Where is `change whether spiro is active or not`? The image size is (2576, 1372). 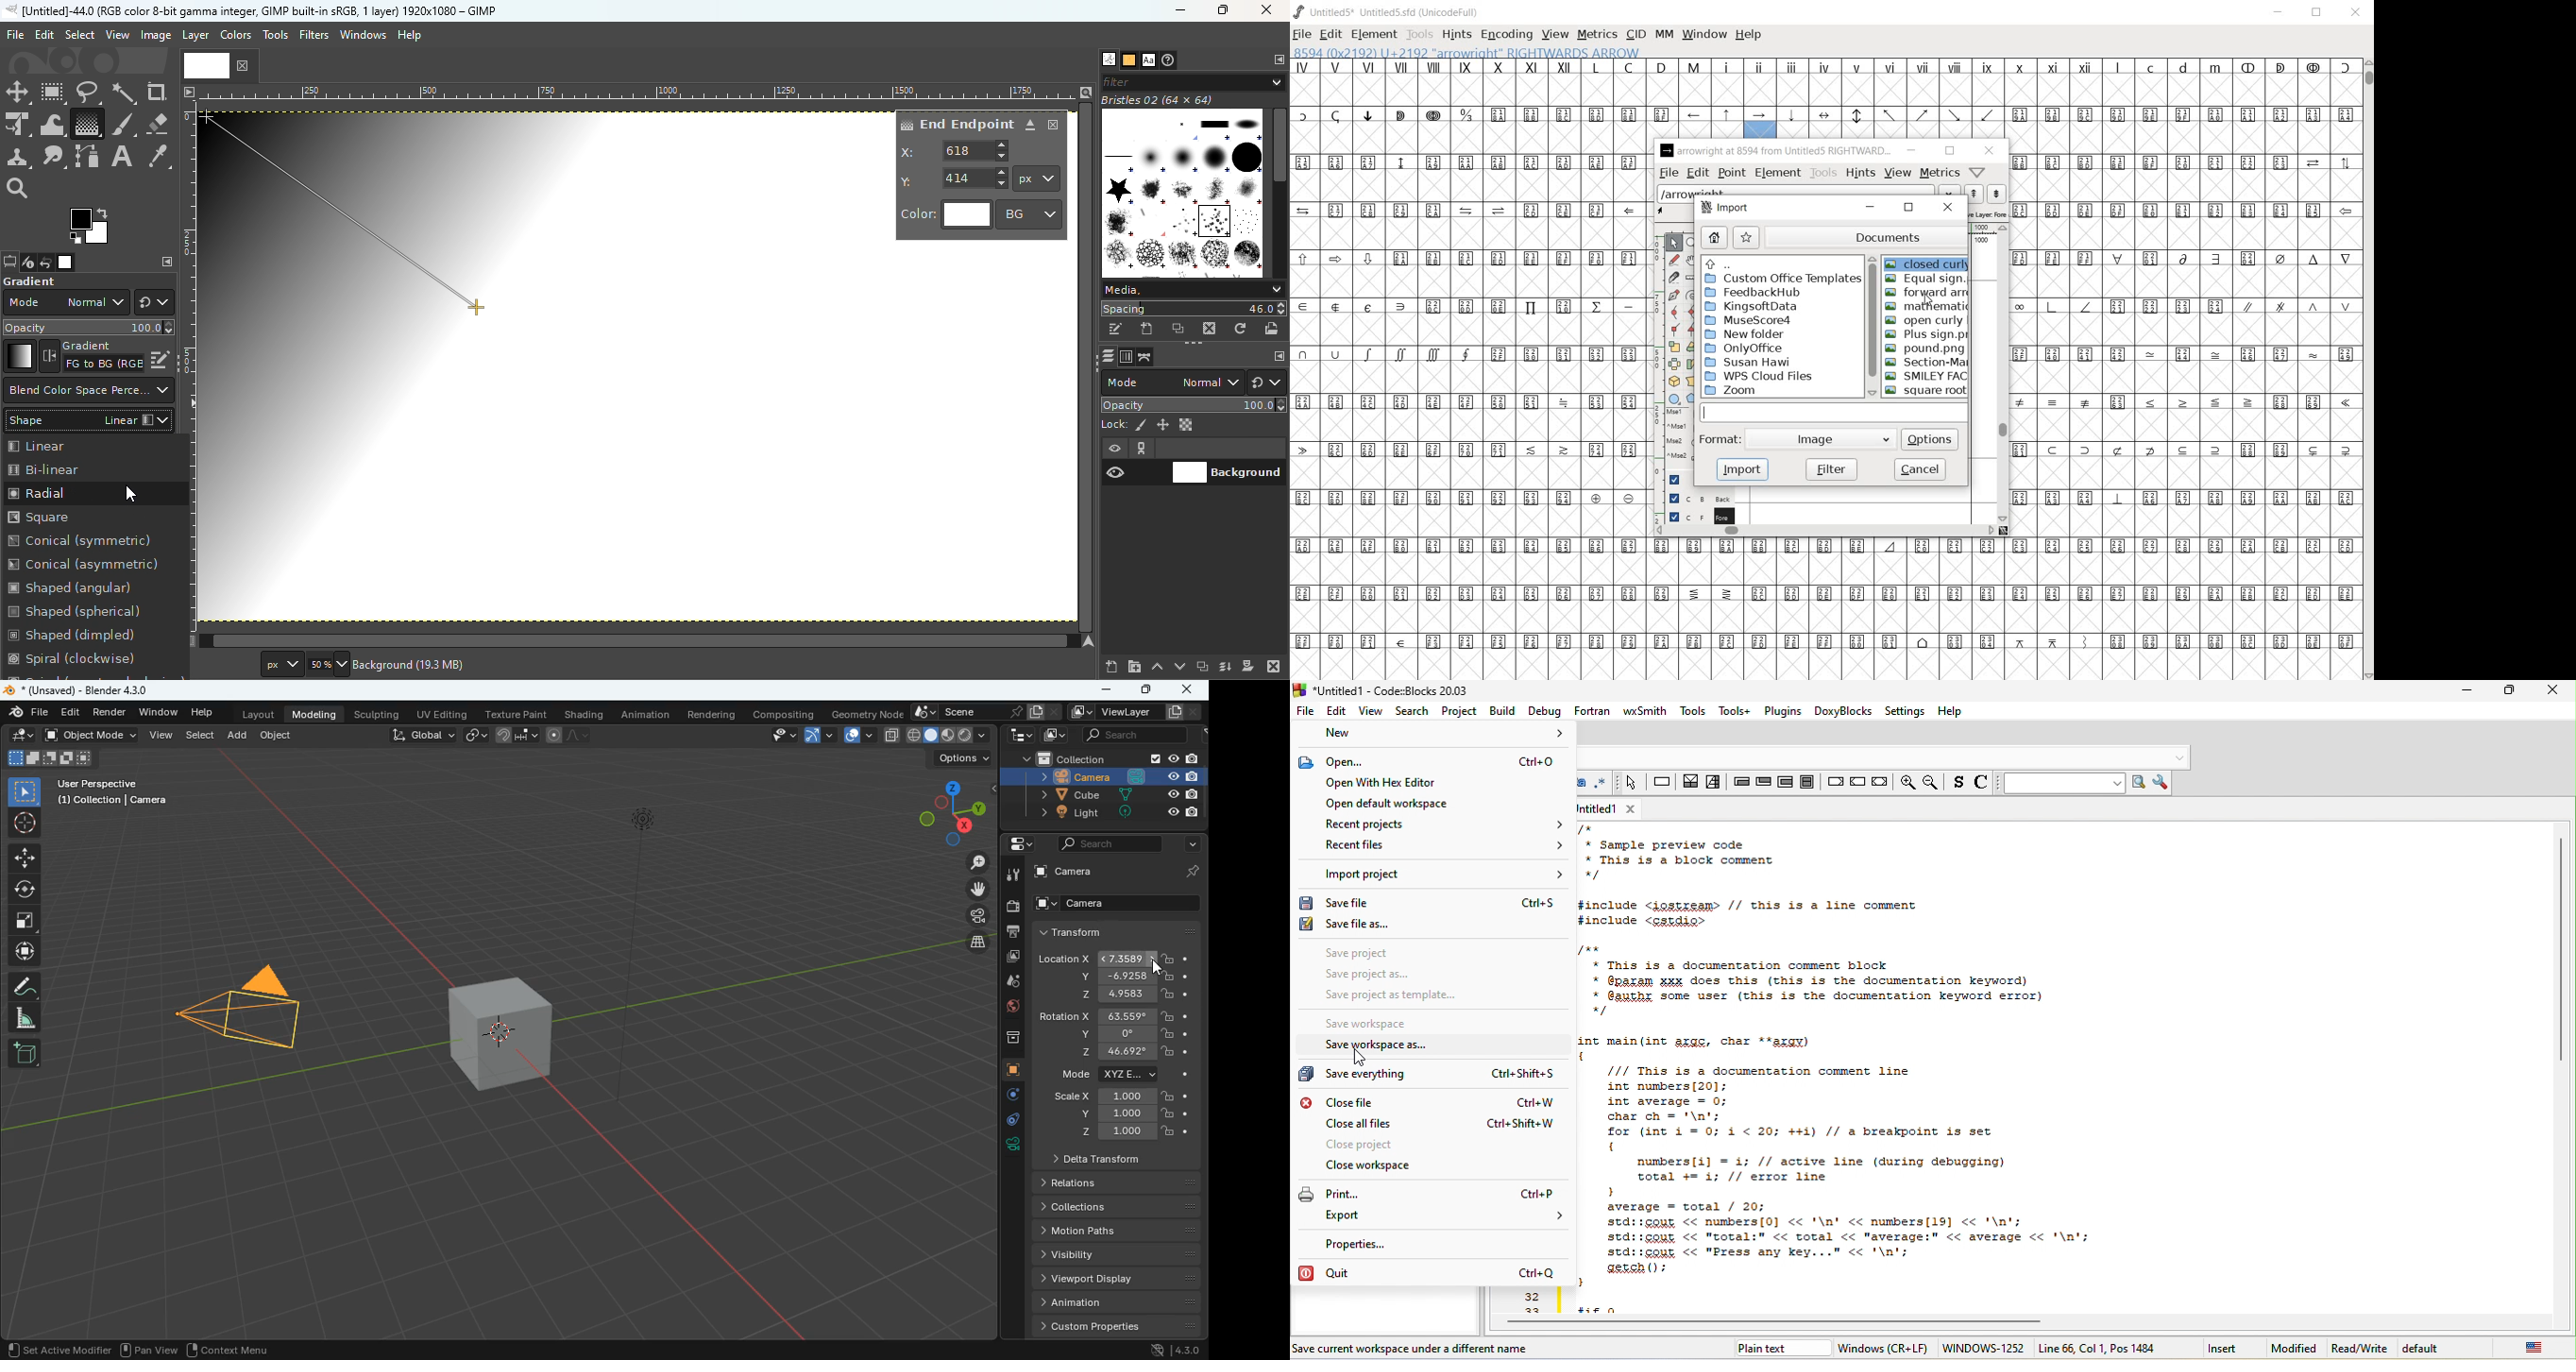 change whether spiro is active or not is located at coordinates (1692, 294).